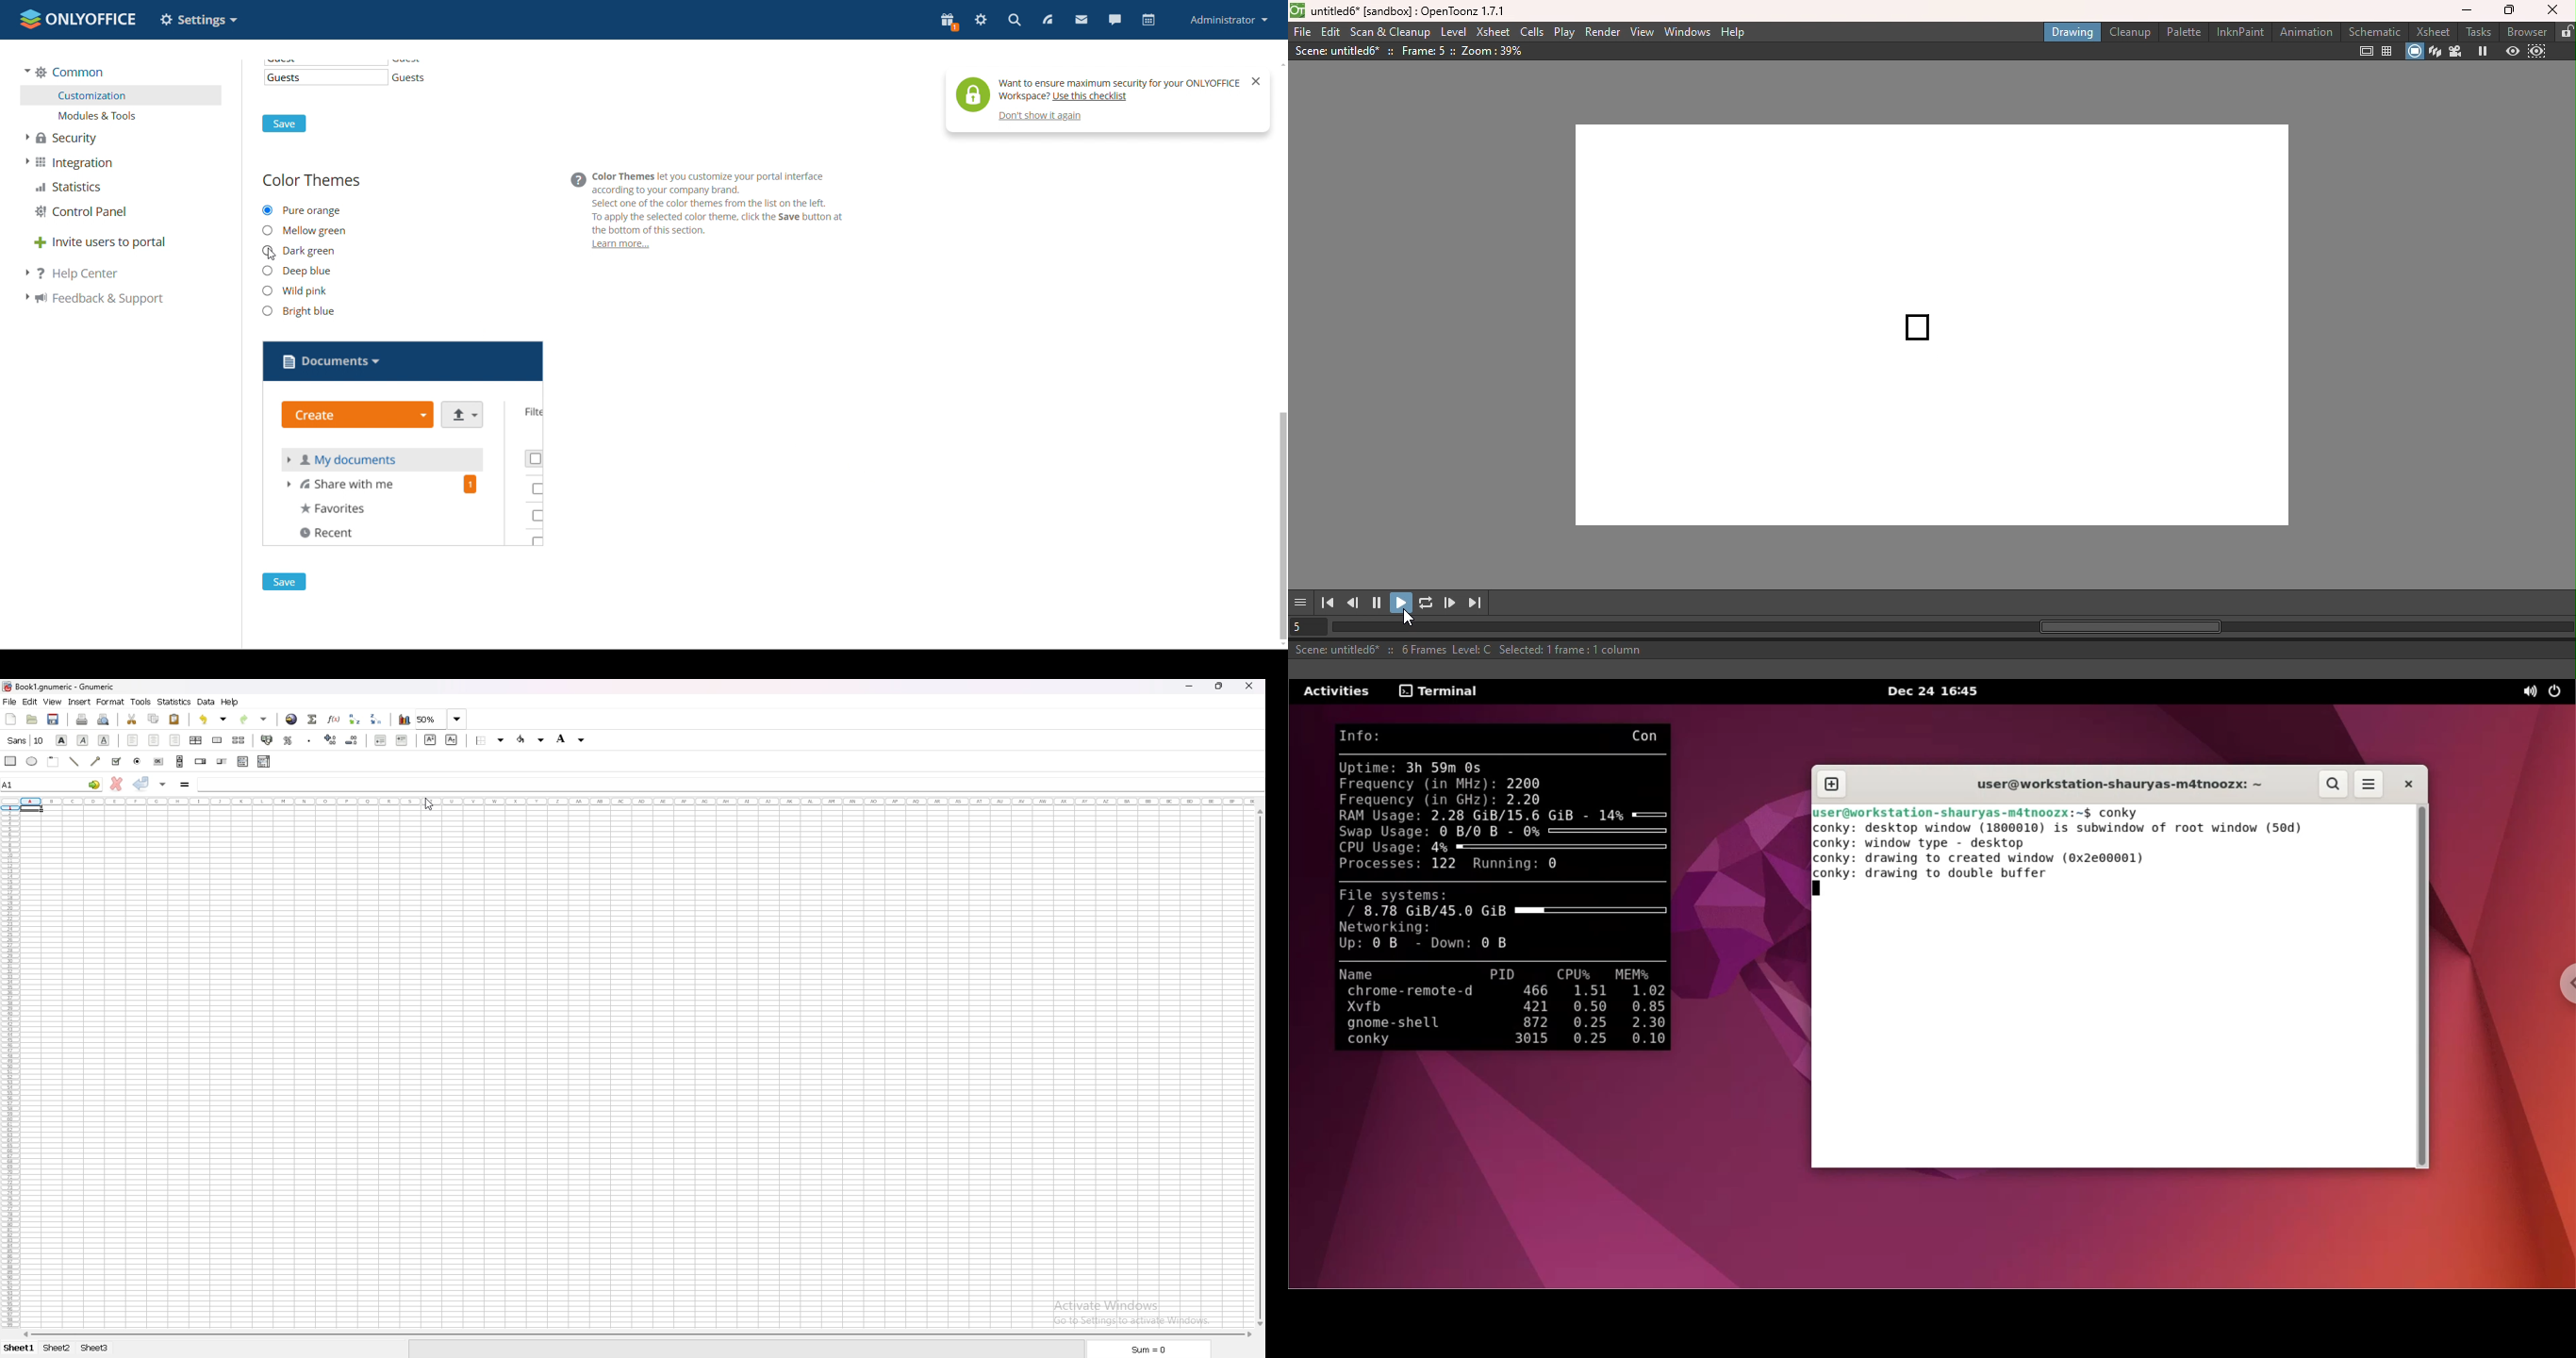 Image resolution: width=2576 pixels, height=1372 pixels. What do you see at coordinates (404, 721) in the screenshot?
I see `chart` at bounding box center [404, 721].